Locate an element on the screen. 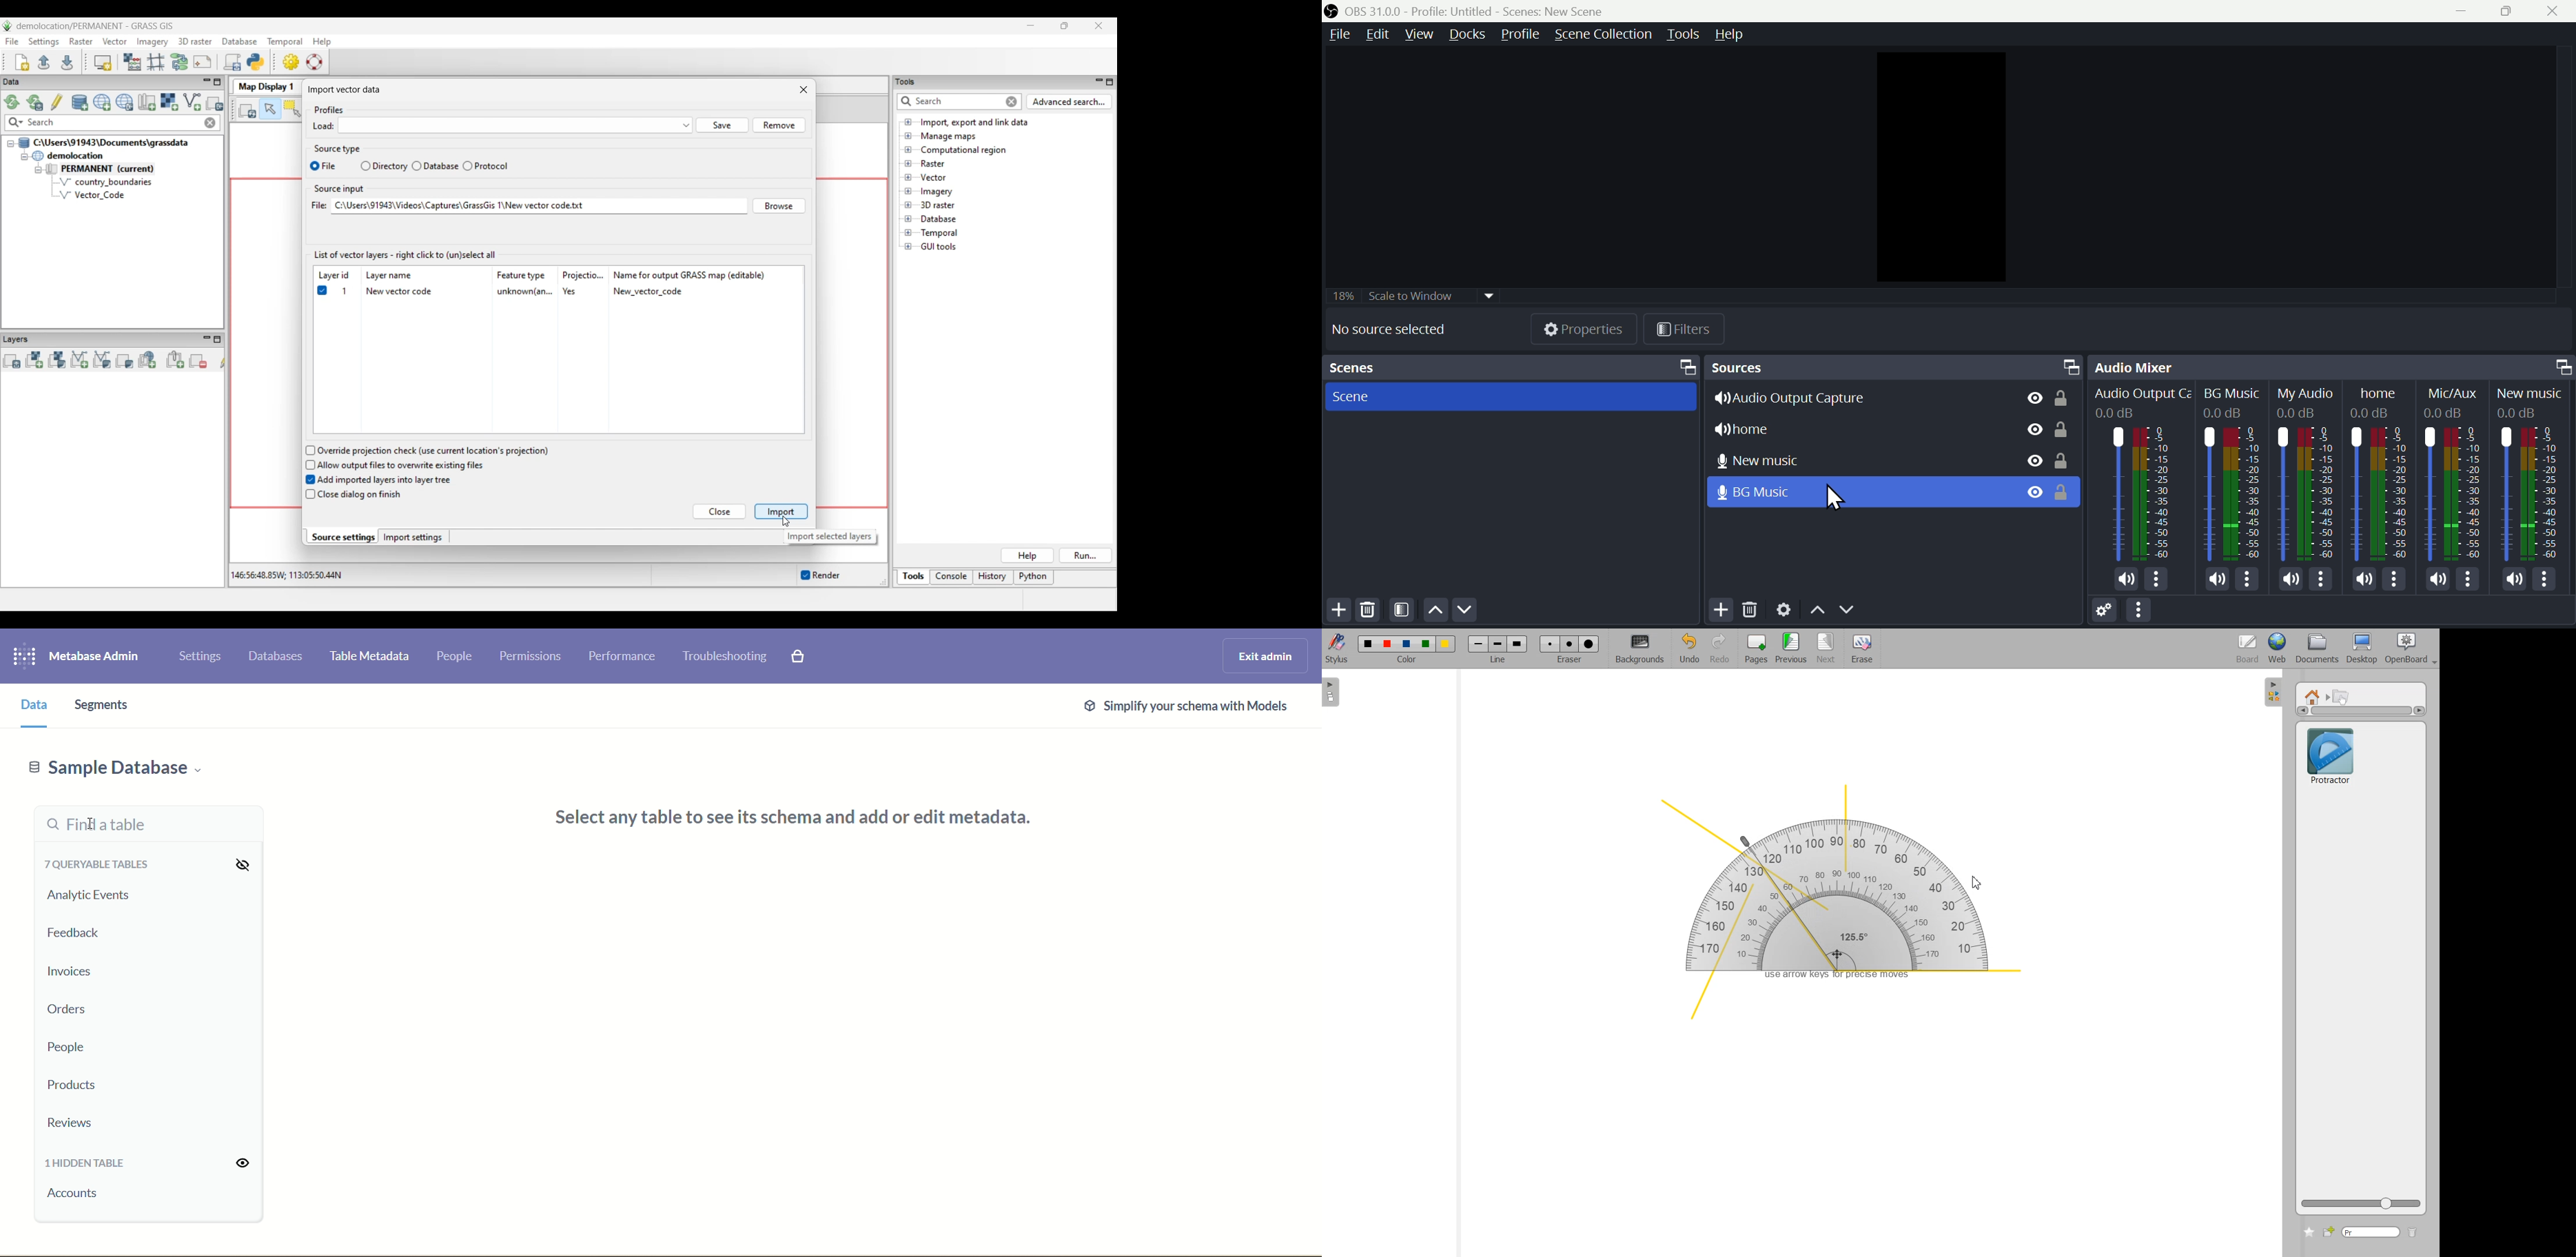 Image resolution: width=2576 pixels, height=1260 pixels. eye is located at coordinates (2028, 493).